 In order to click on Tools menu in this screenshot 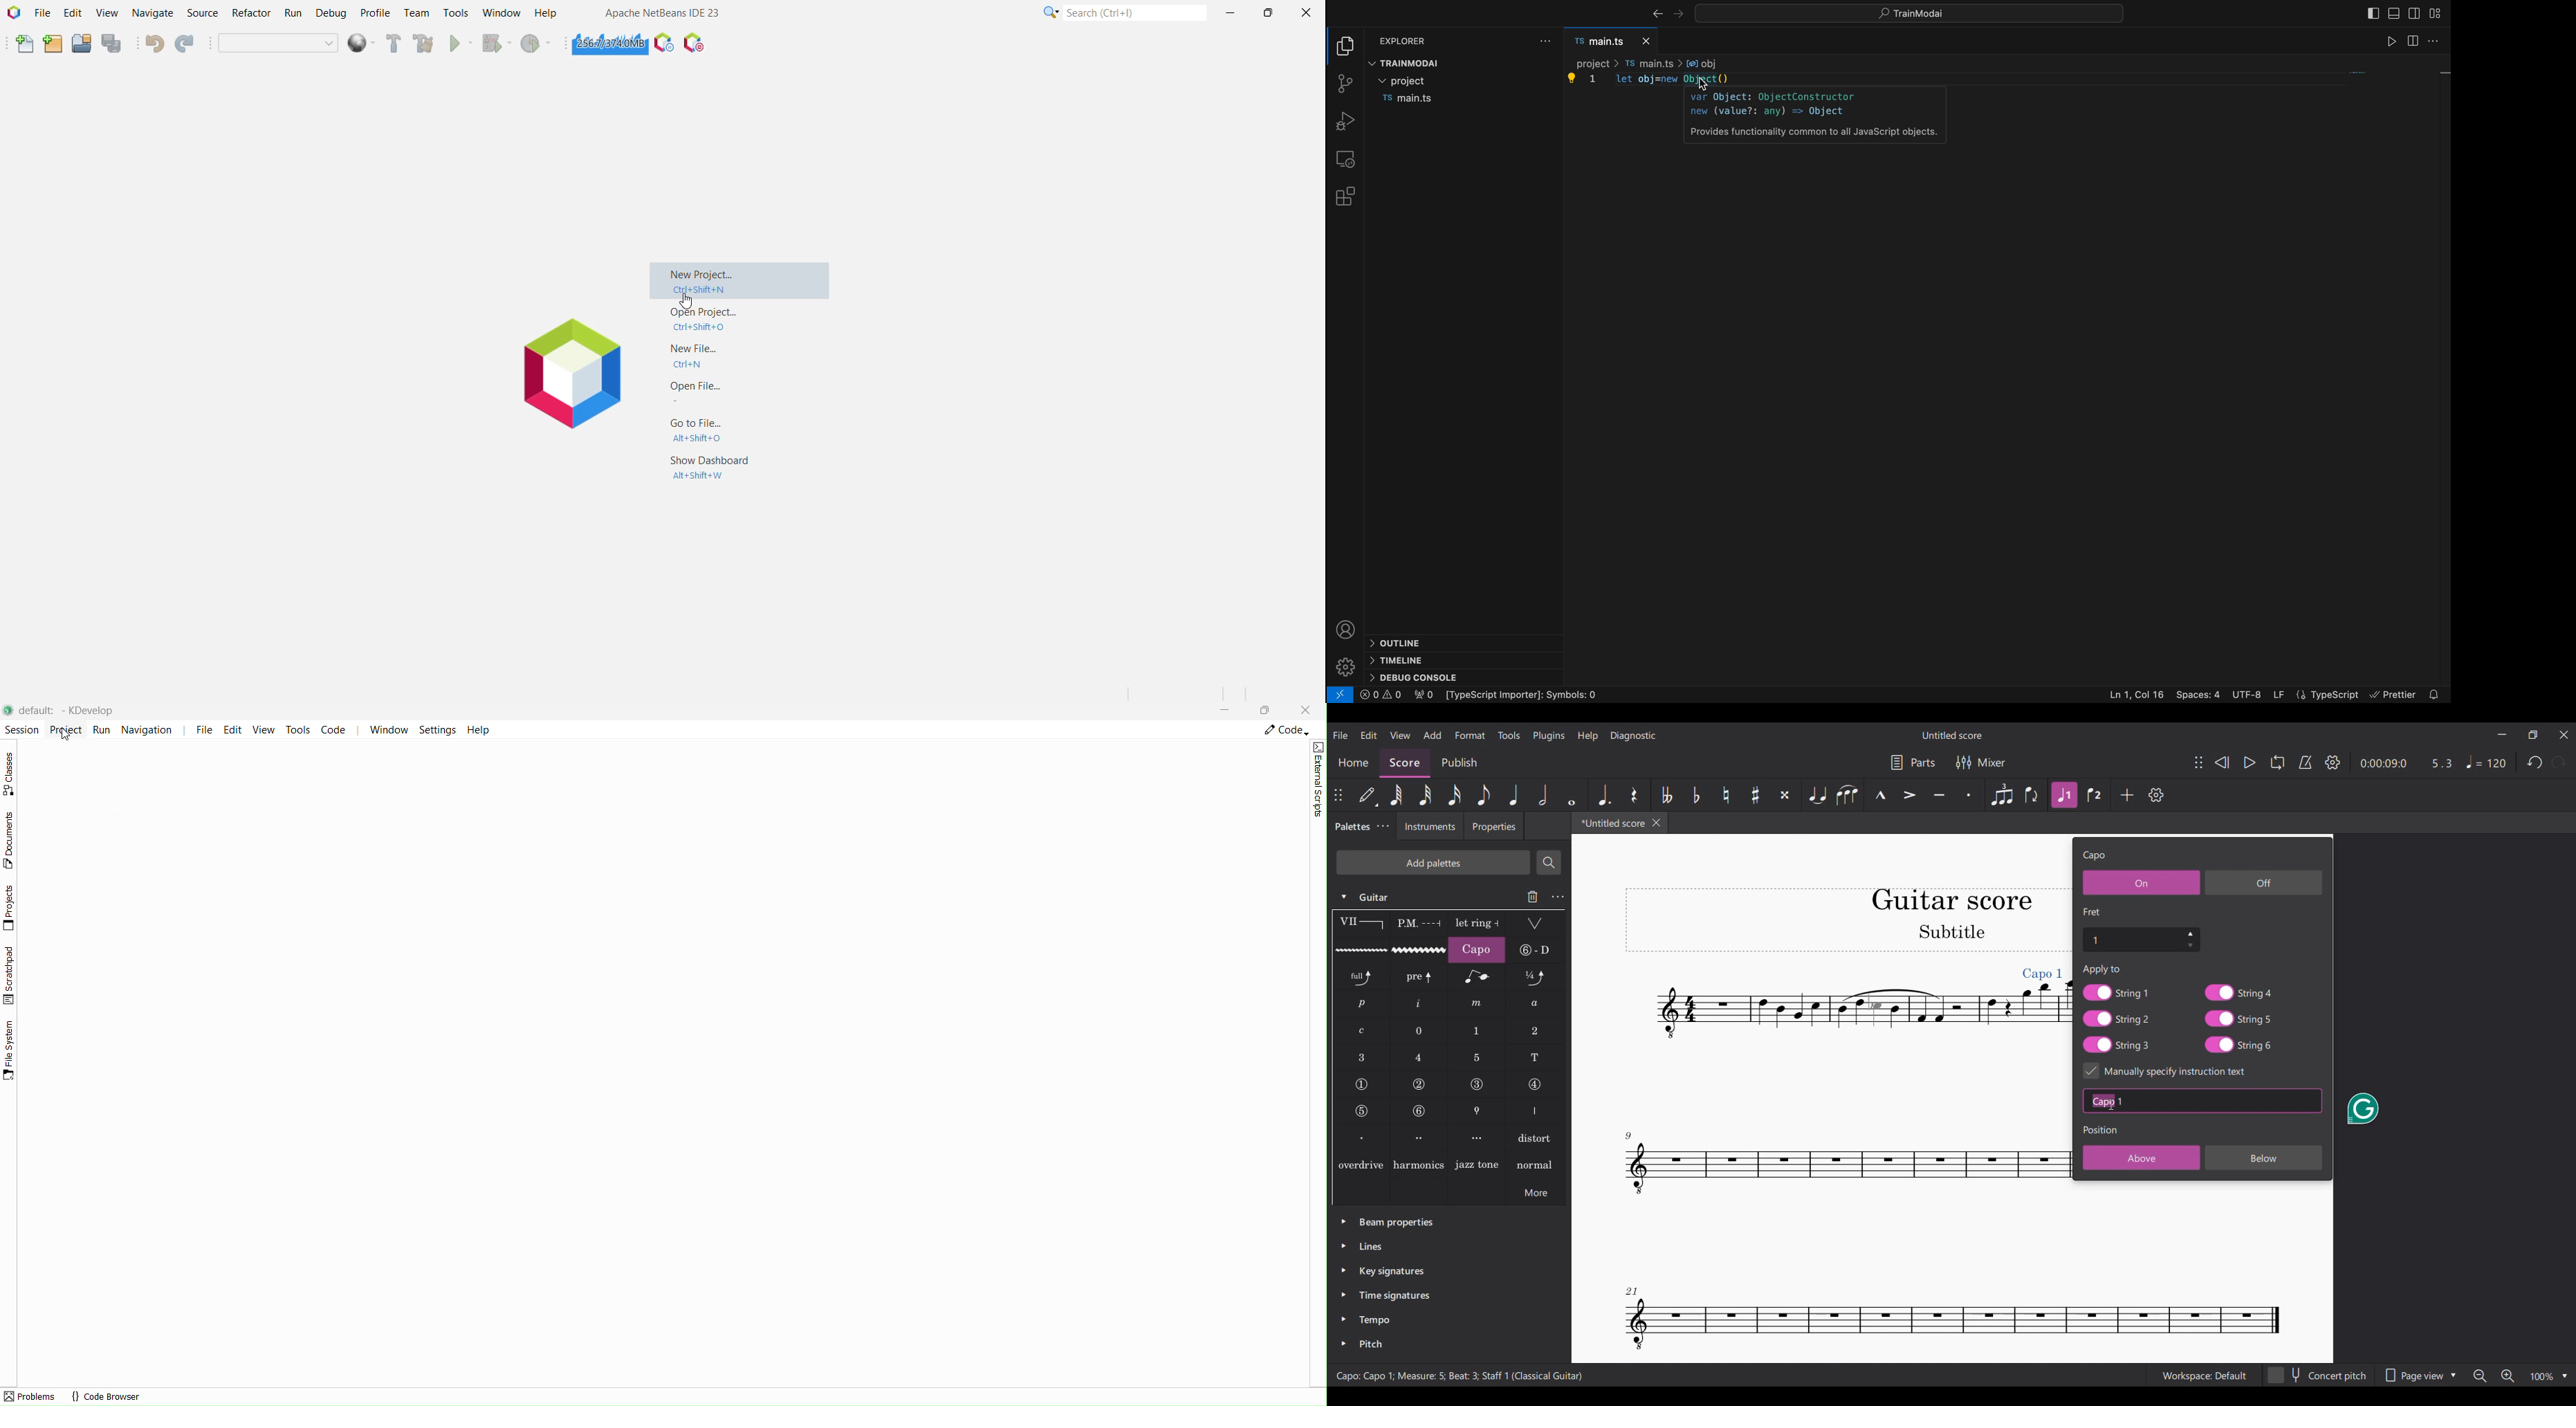, I will do `click(1508, 735)`.